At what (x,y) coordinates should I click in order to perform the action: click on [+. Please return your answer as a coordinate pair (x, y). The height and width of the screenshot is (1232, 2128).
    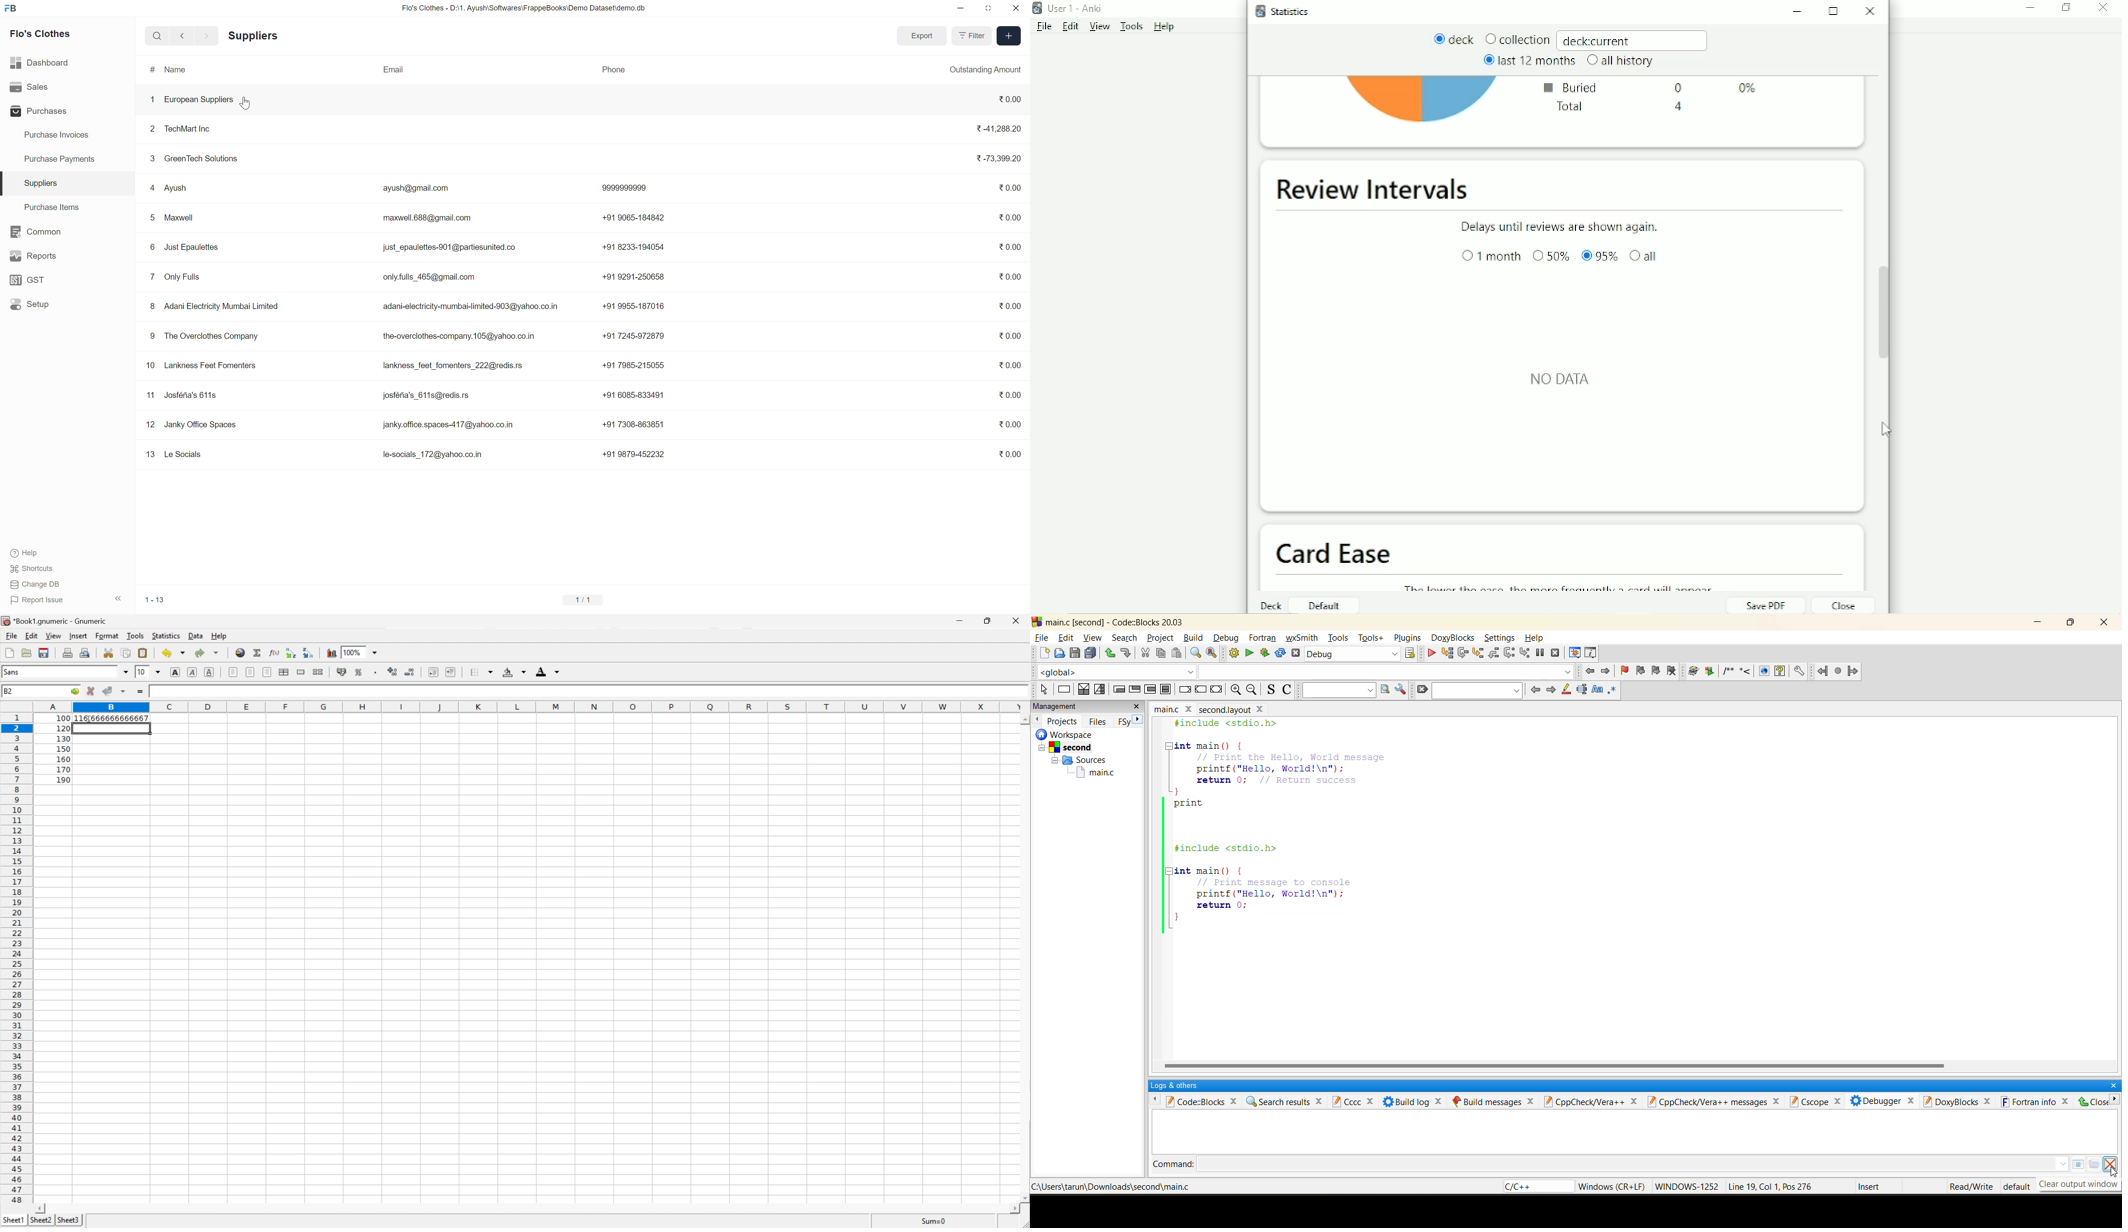
    Looking at the image, I should click on (1009, 34).